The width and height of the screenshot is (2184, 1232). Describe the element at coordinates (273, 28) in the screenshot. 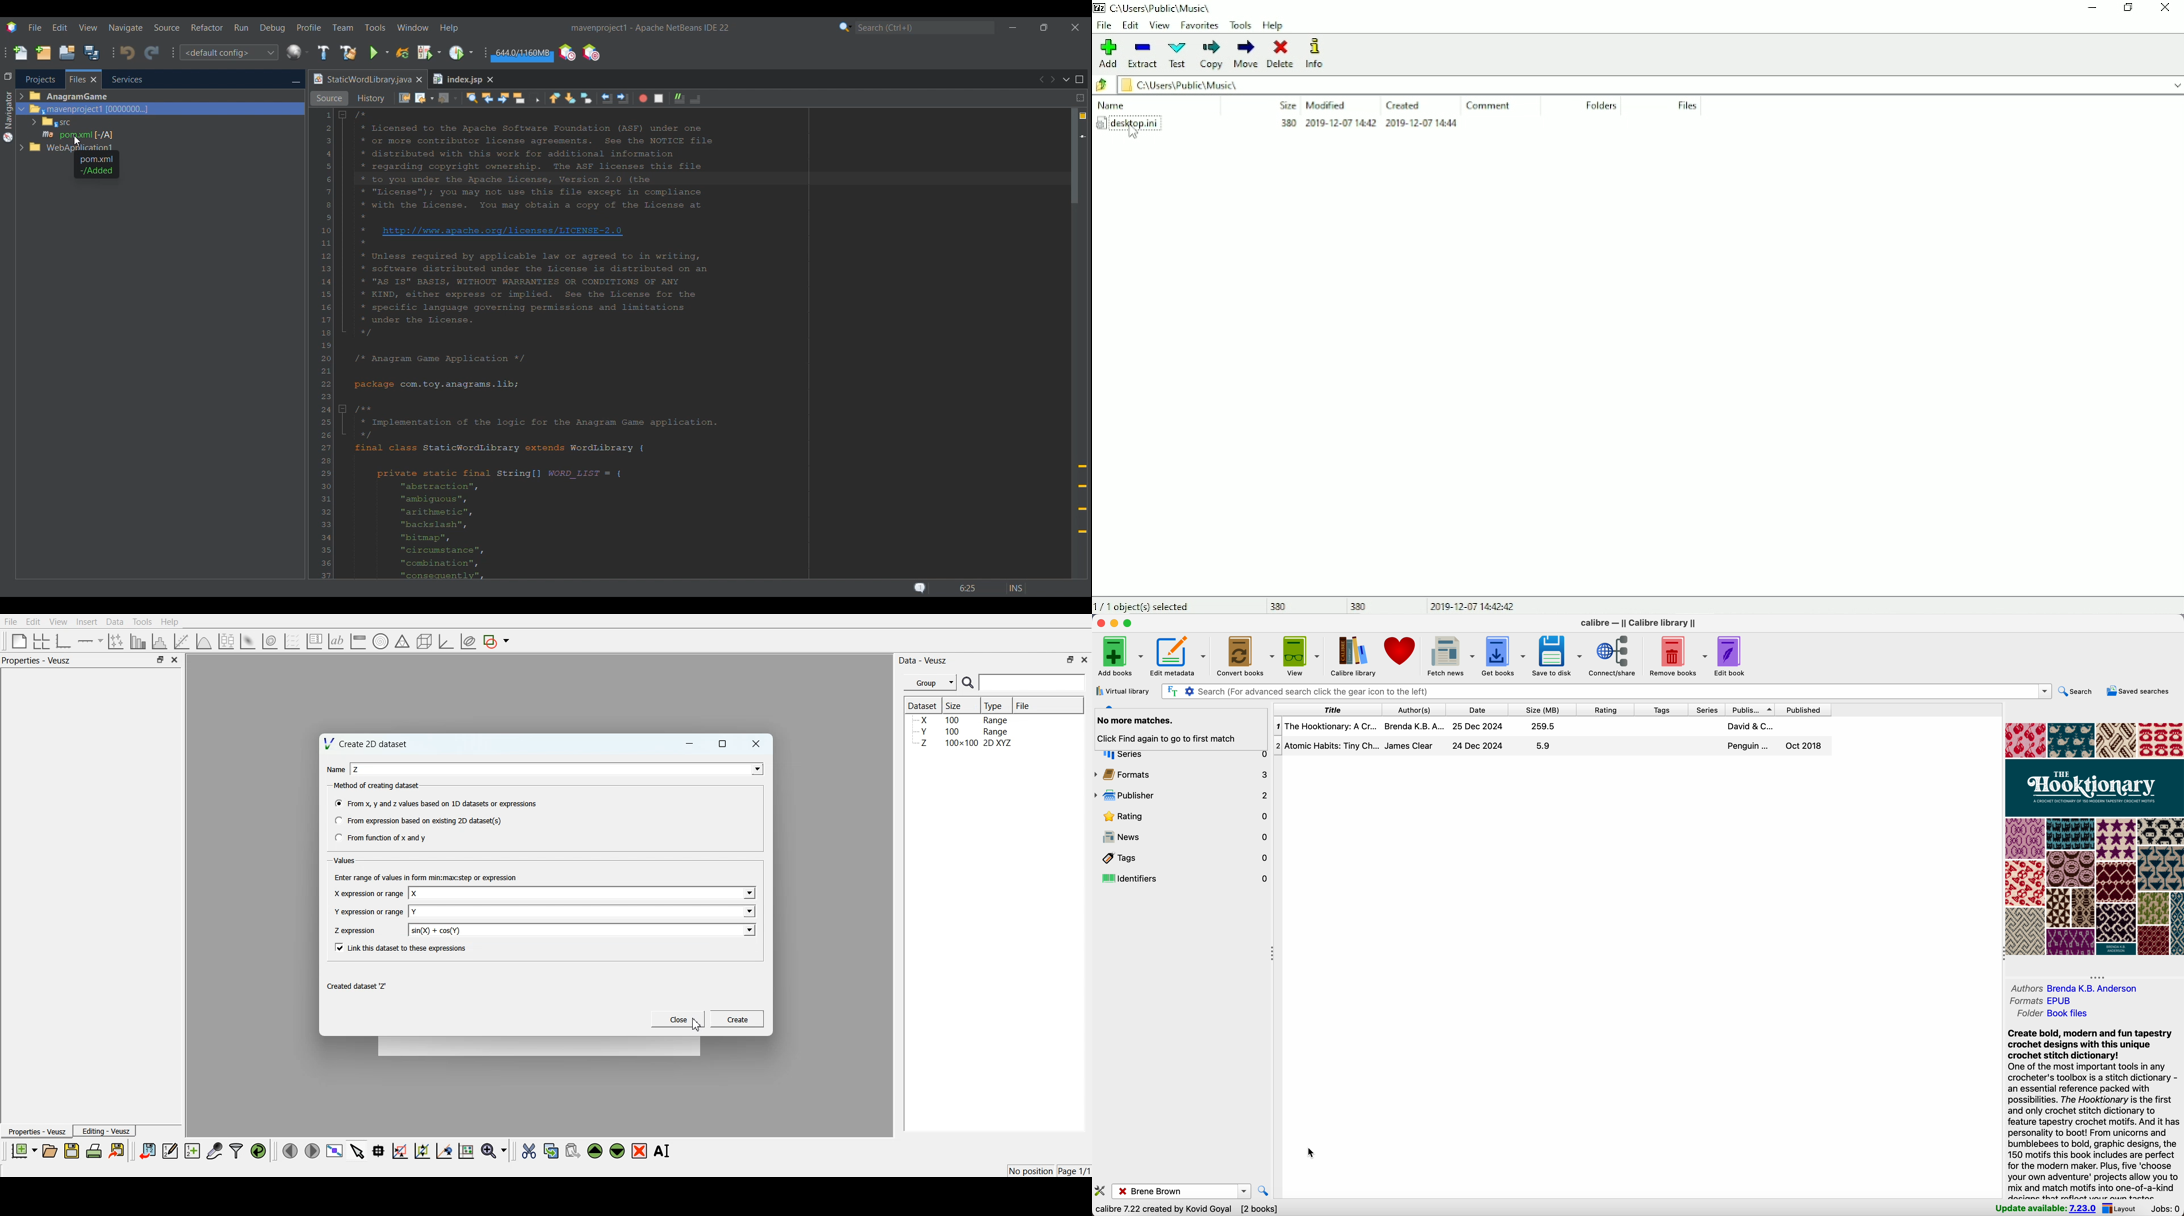

I see `Debug menu` at that location.